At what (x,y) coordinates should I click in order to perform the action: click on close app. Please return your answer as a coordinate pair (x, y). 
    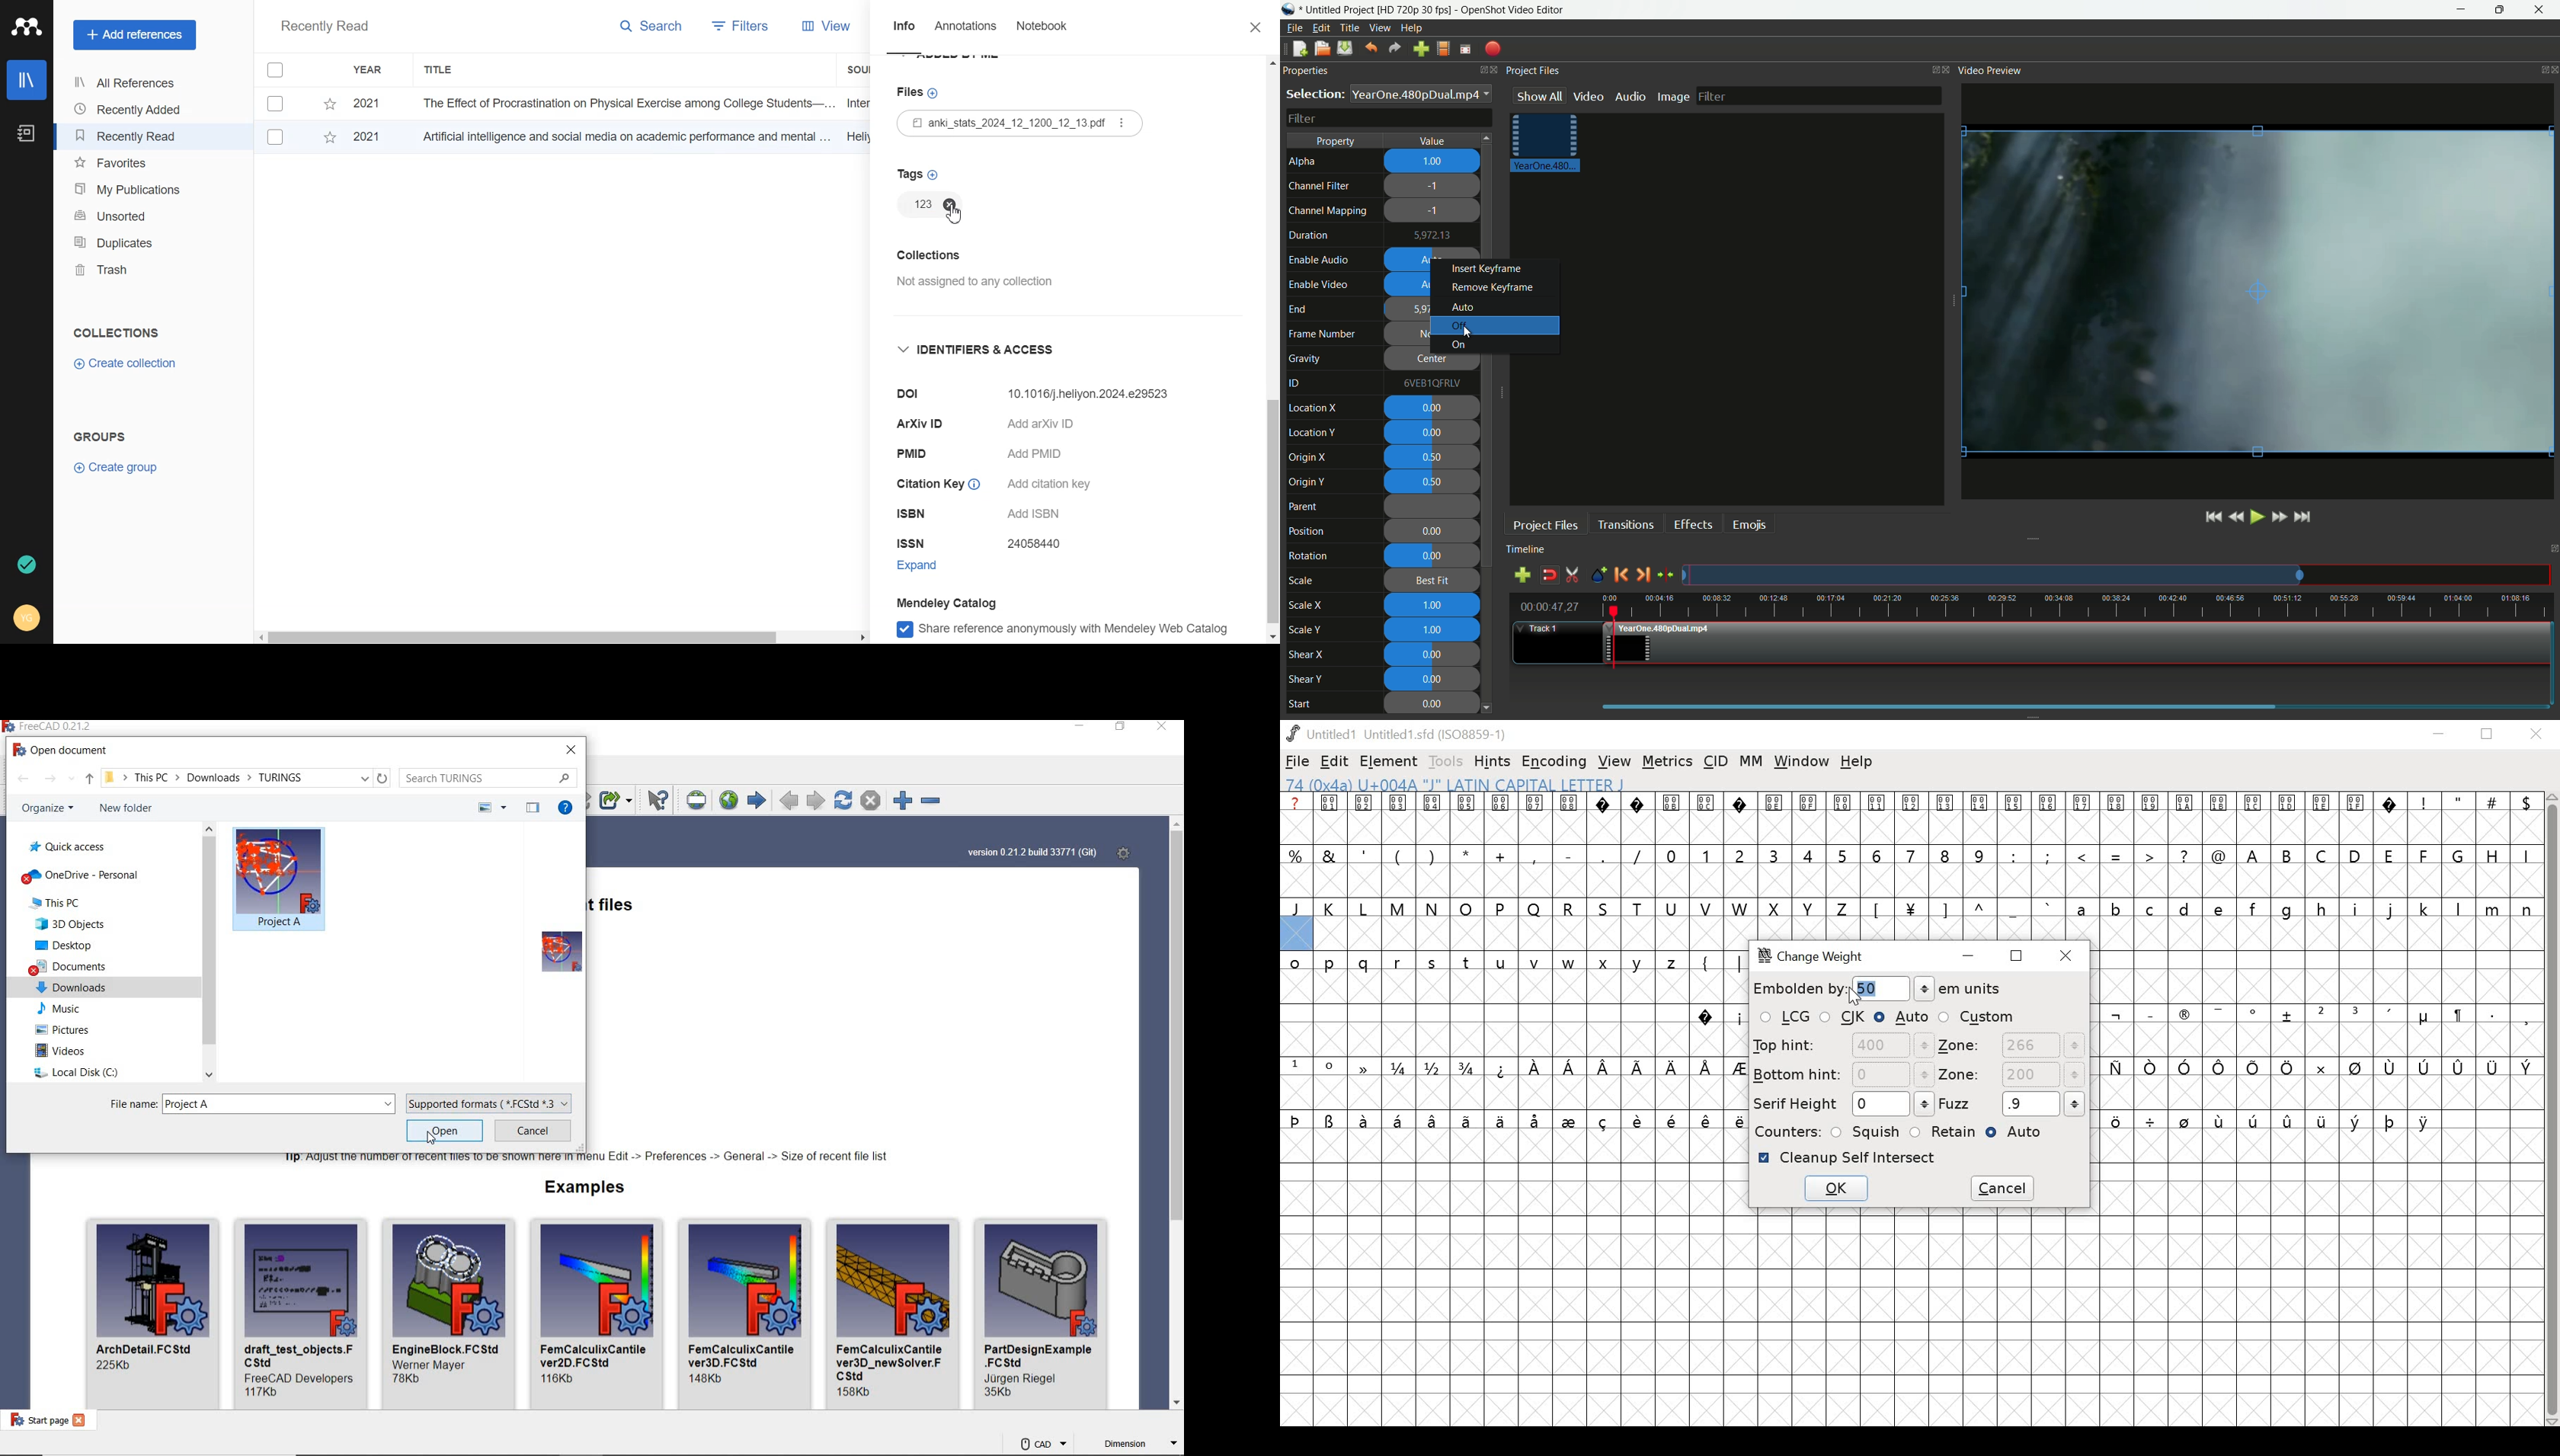
    Looking at the image, I should click on (2541, 10).